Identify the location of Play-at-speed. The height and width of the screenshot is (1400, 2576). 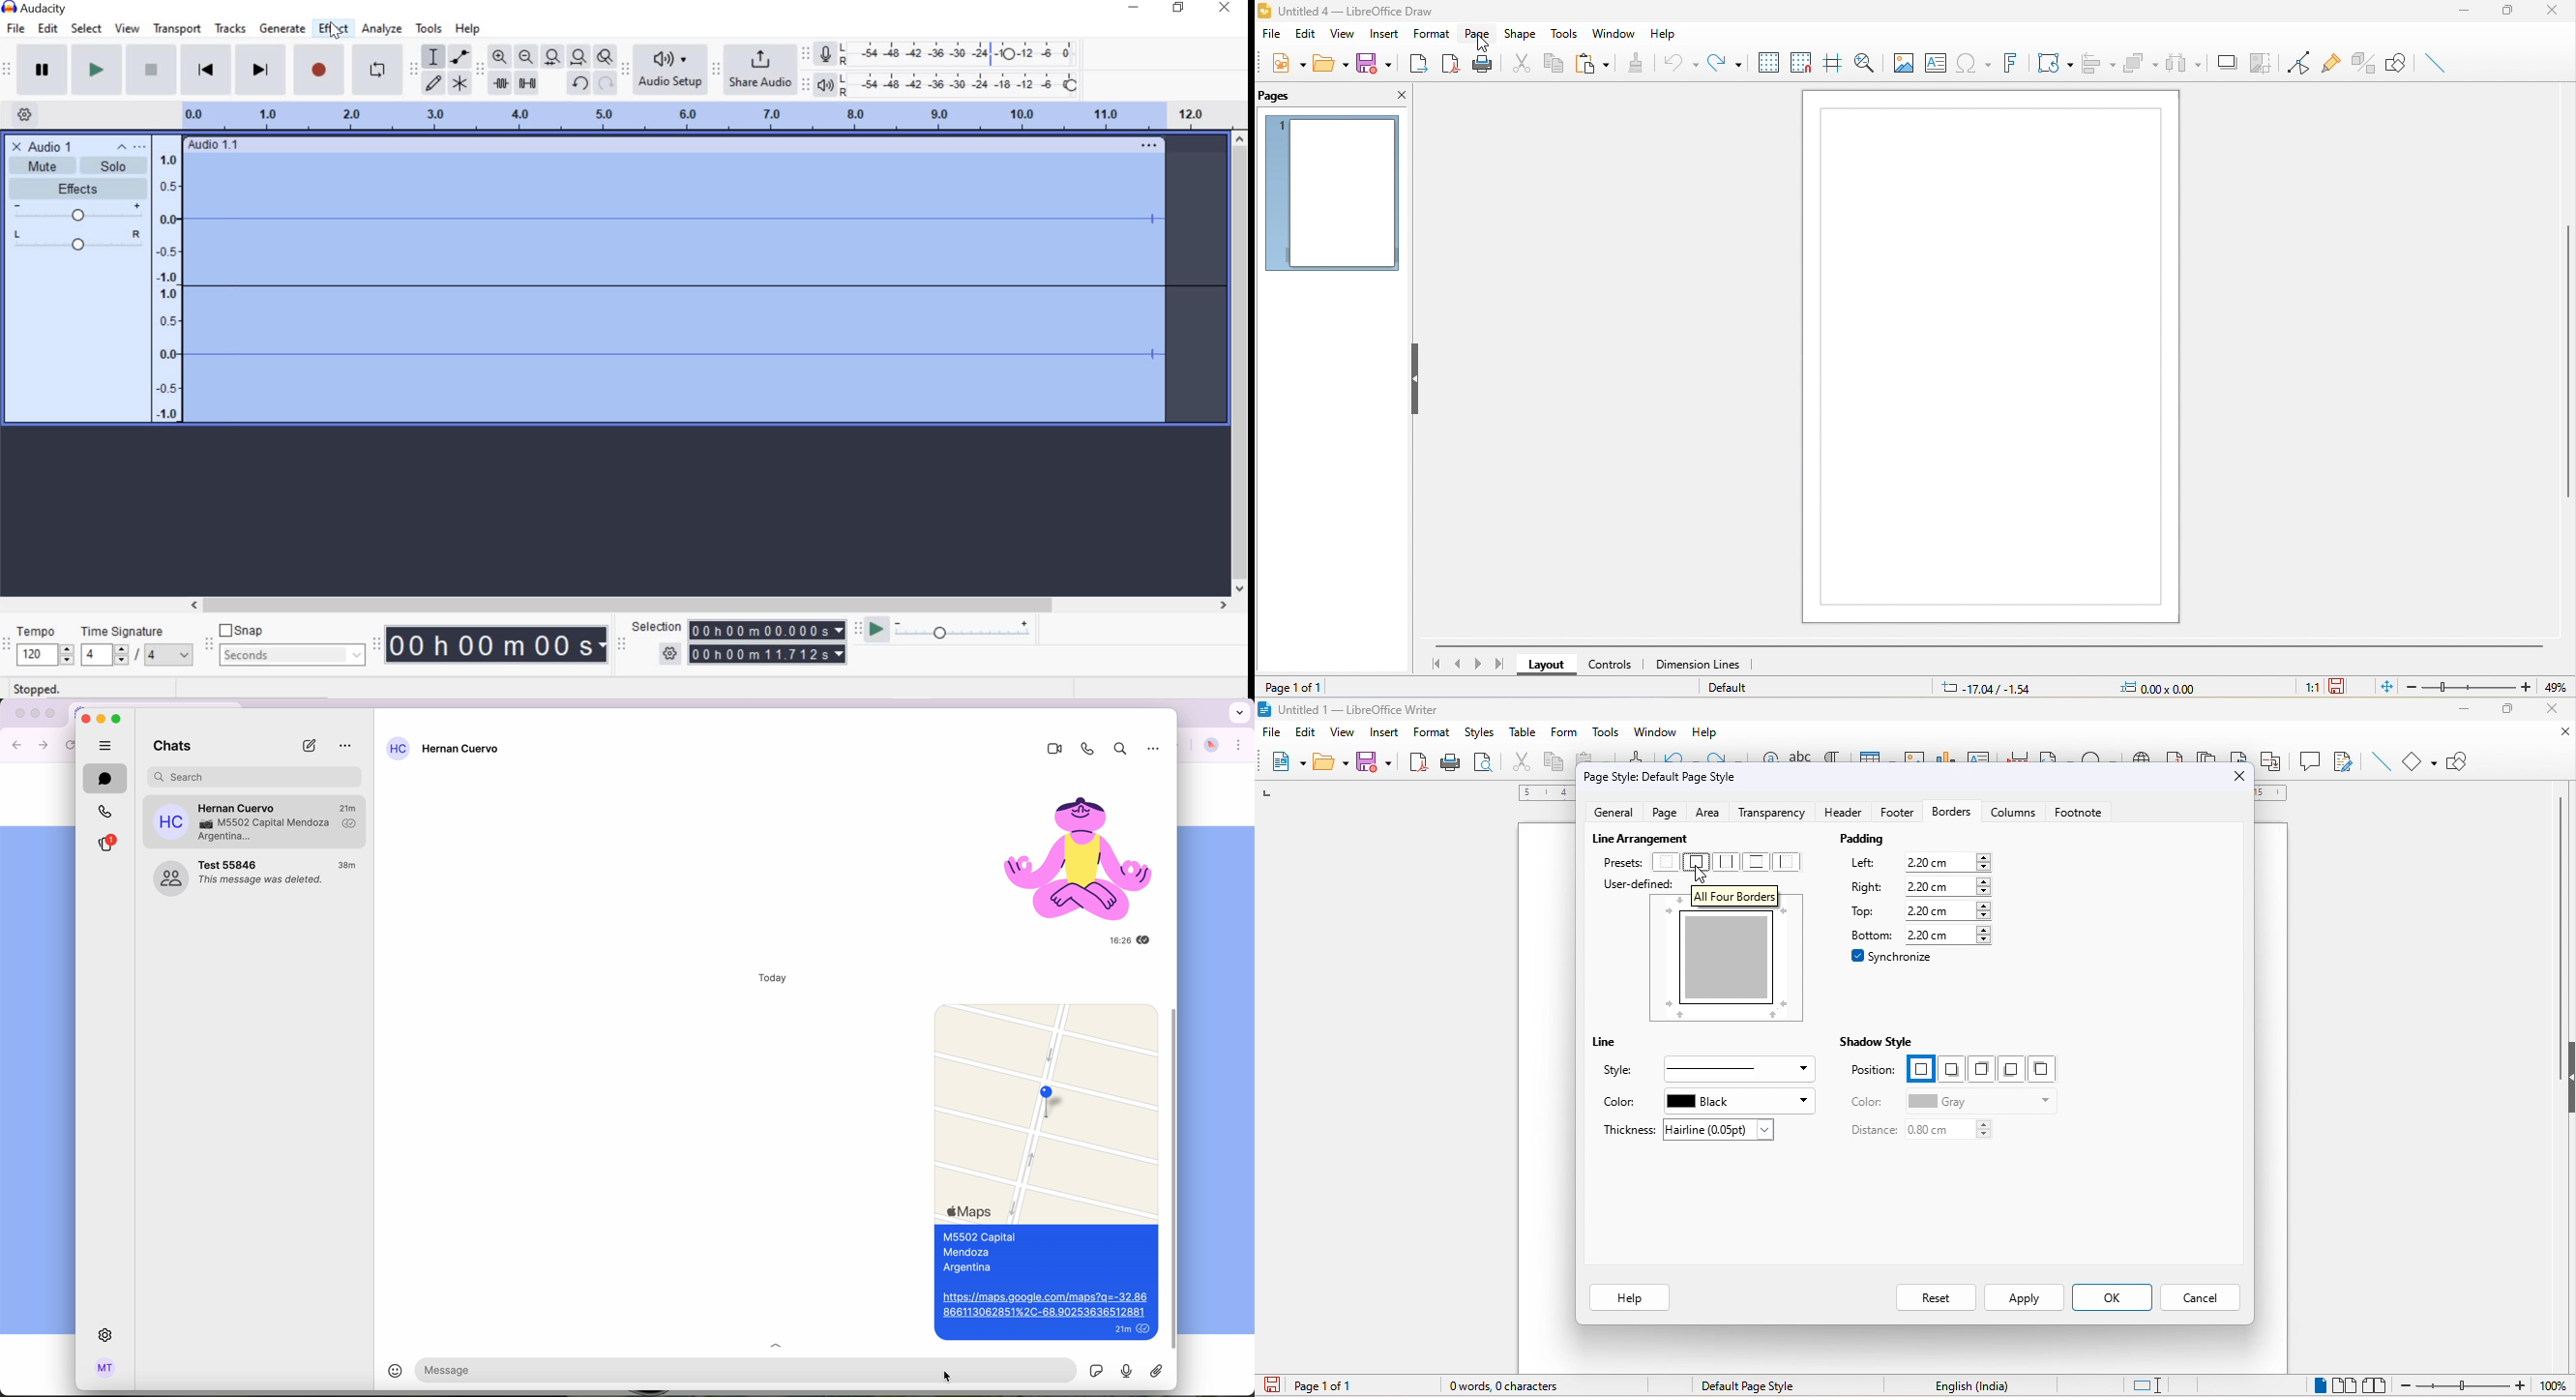
(873, 630).